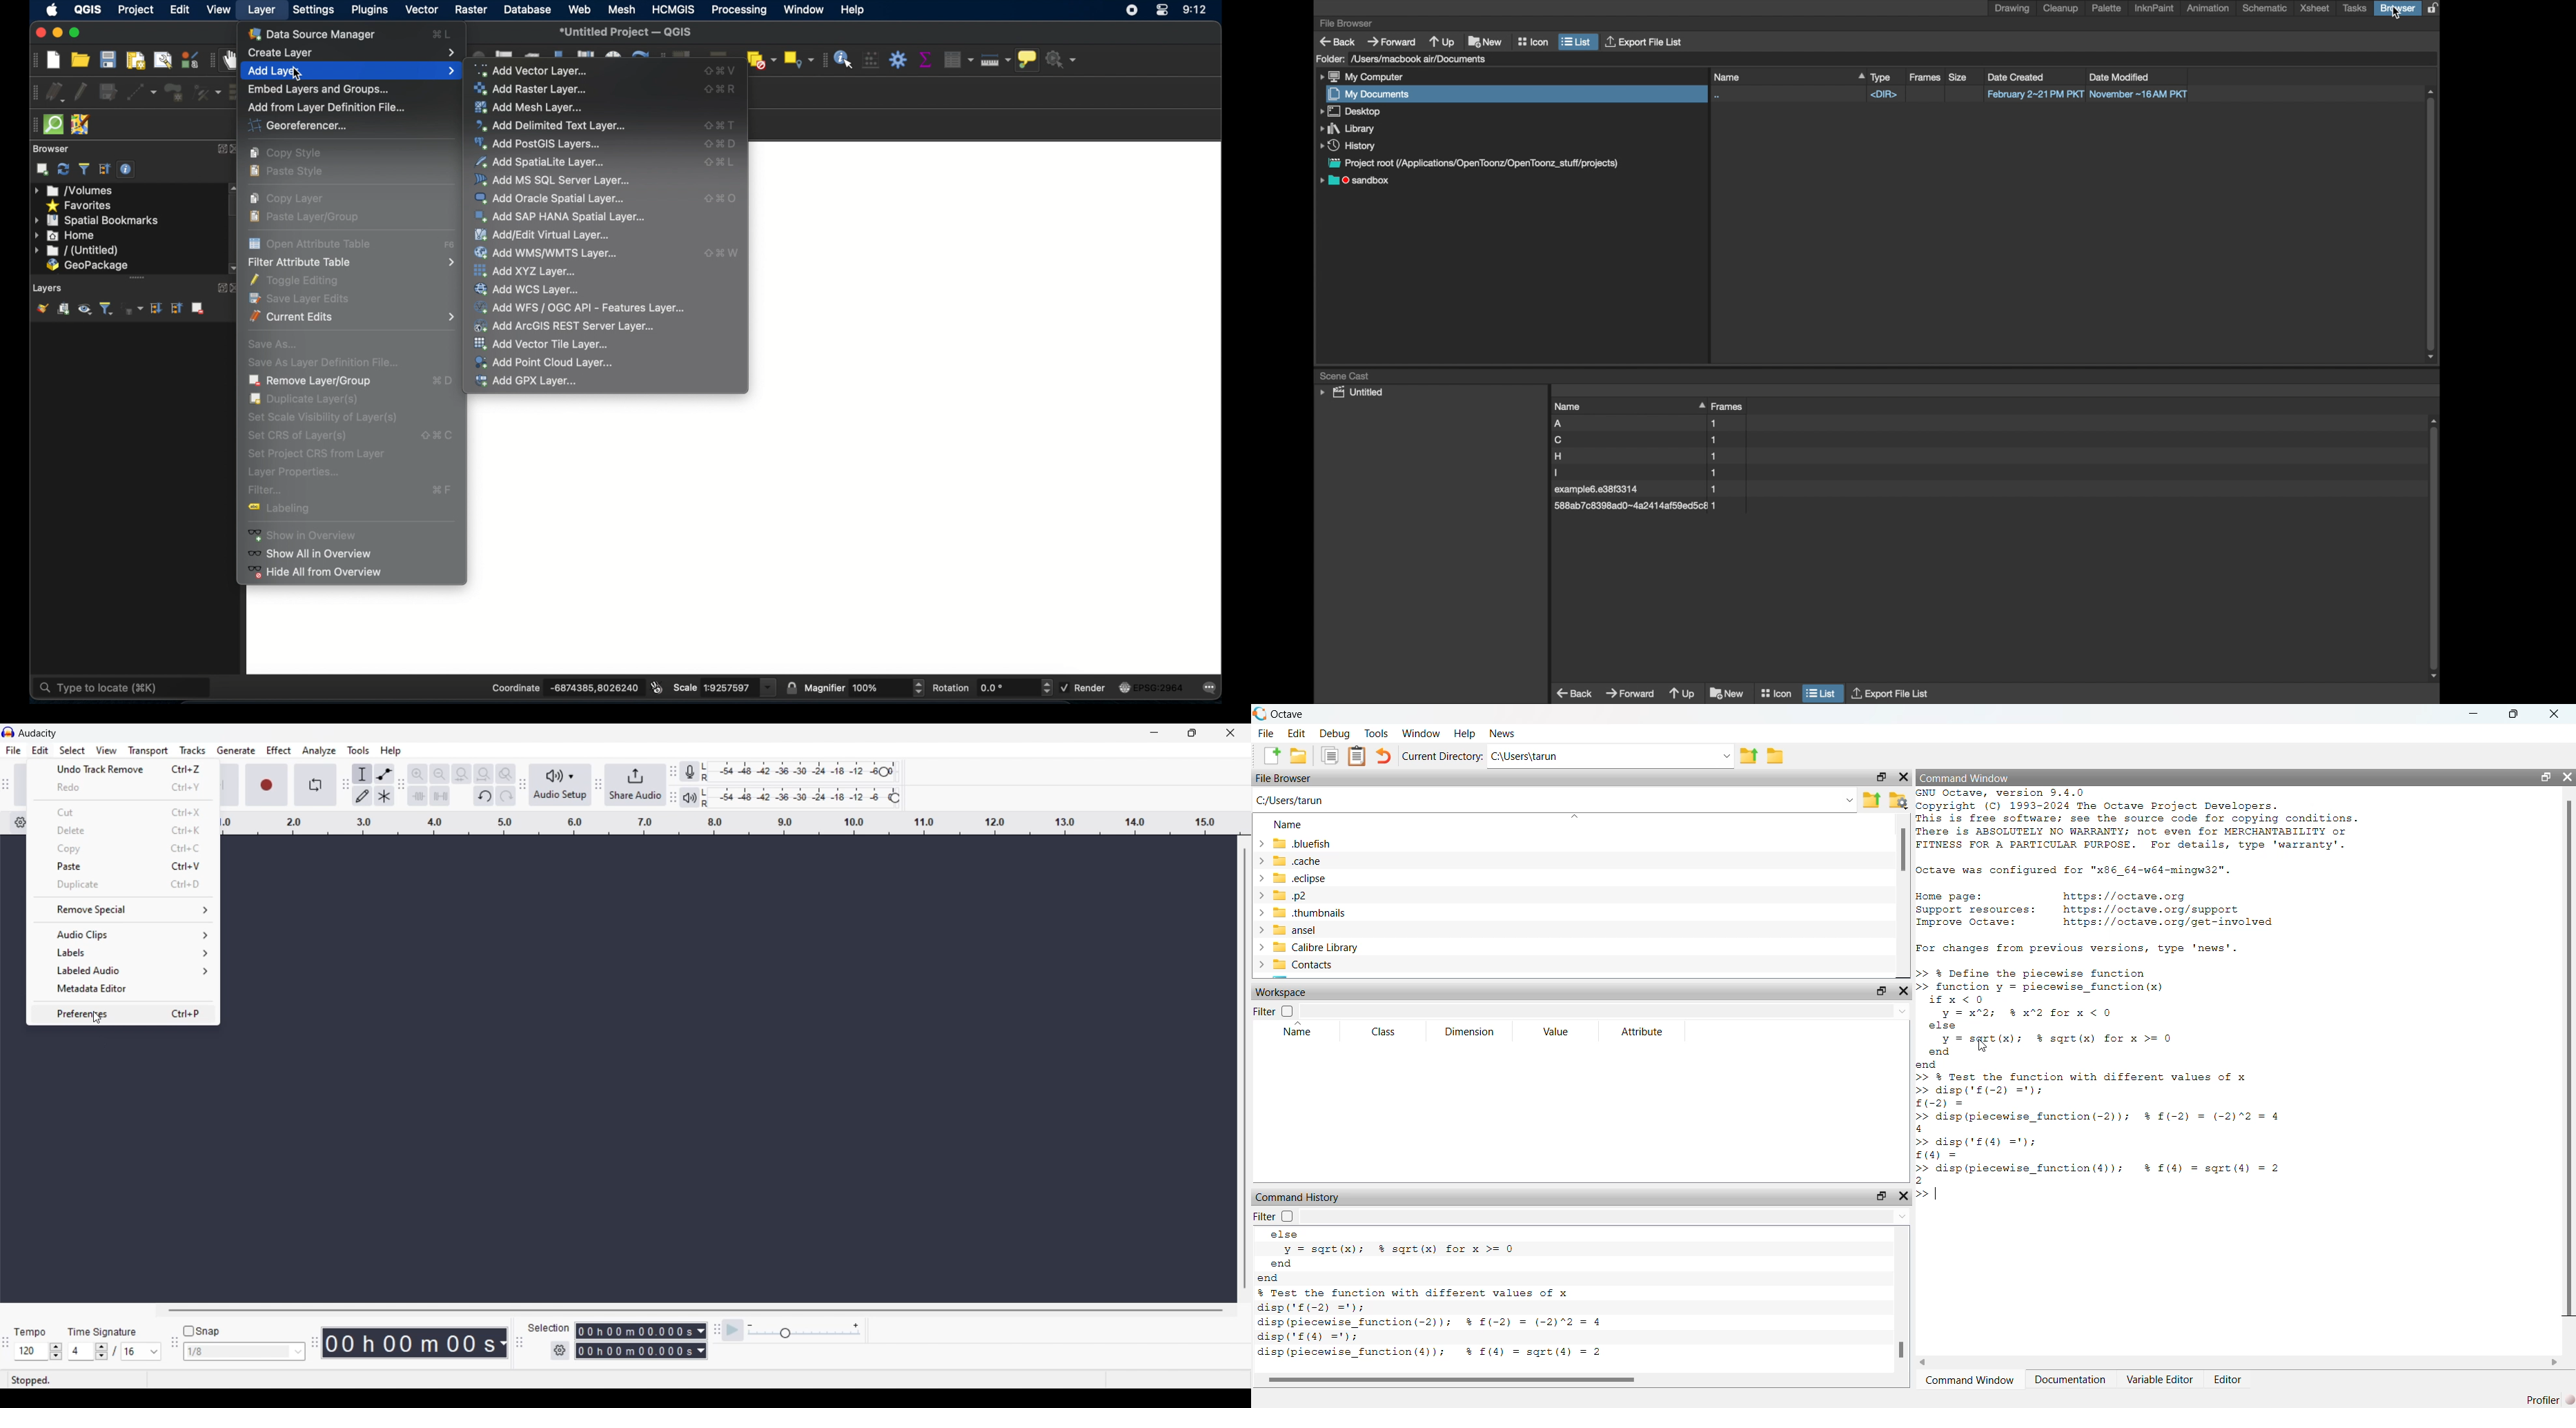 The width and height of the screenshot is (2576, 1428). Describe the element at coordinates (1192, 733) in the screenshot. I see `Show interface in a smaller tab` at that location.